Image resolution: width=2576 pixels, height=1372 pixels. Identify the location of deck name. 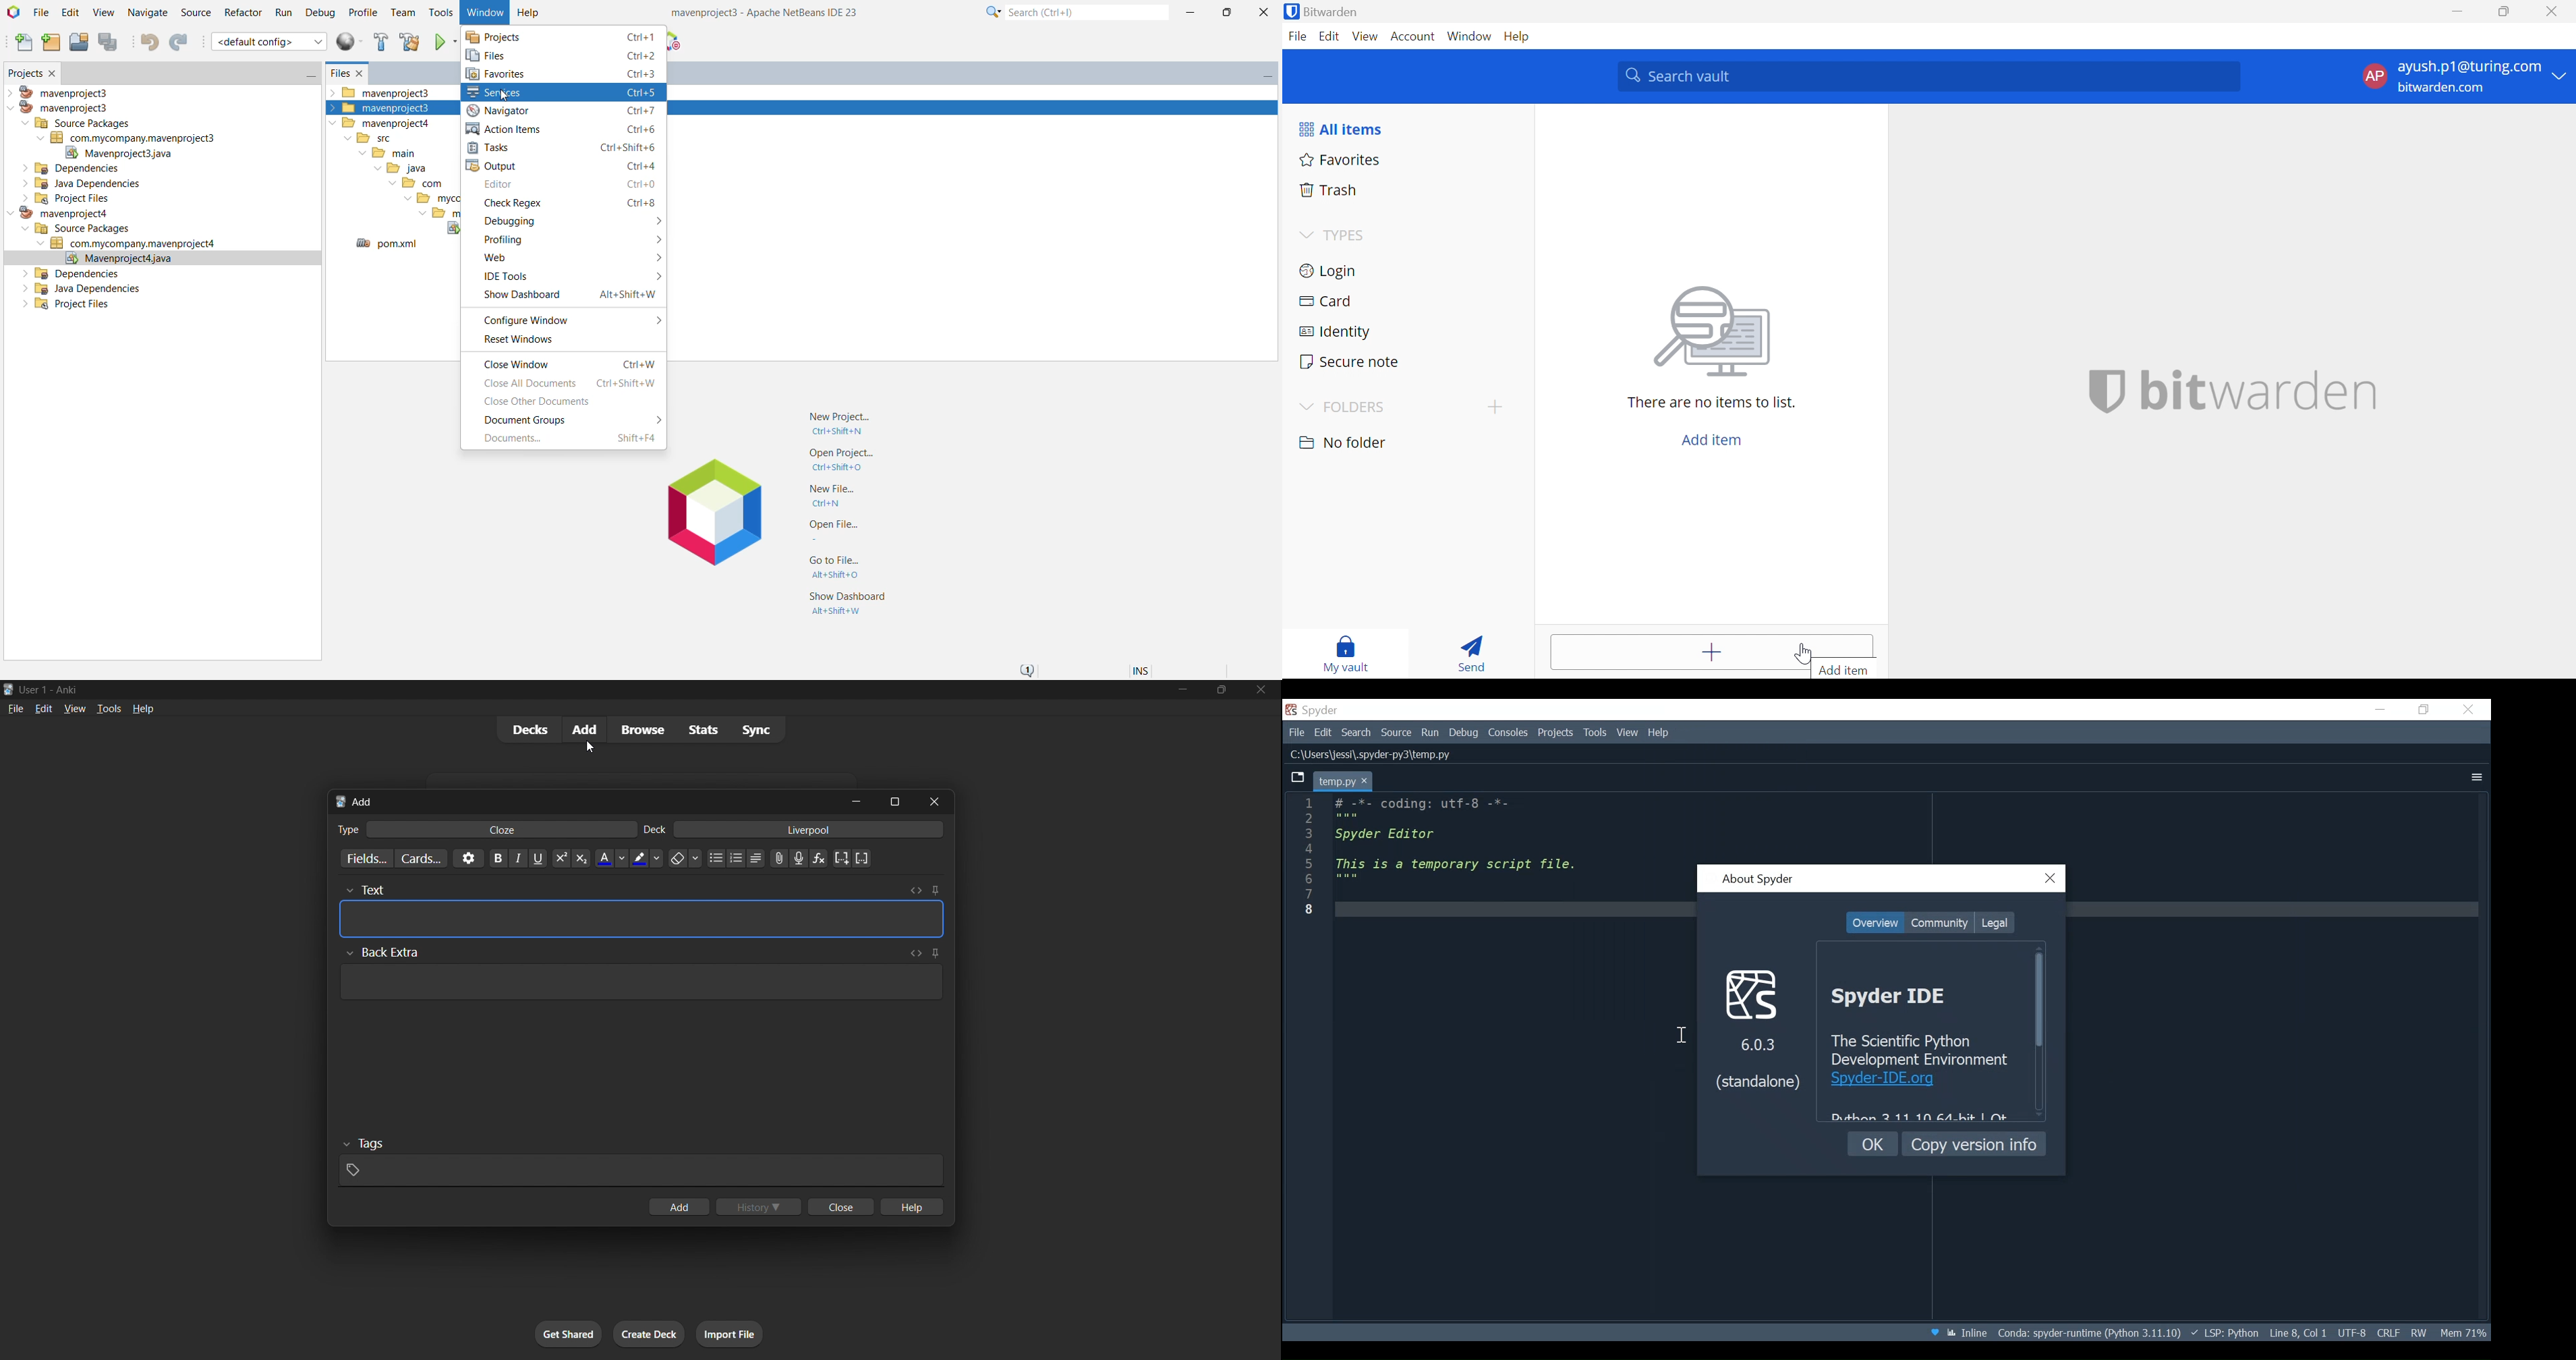
(657, 830).